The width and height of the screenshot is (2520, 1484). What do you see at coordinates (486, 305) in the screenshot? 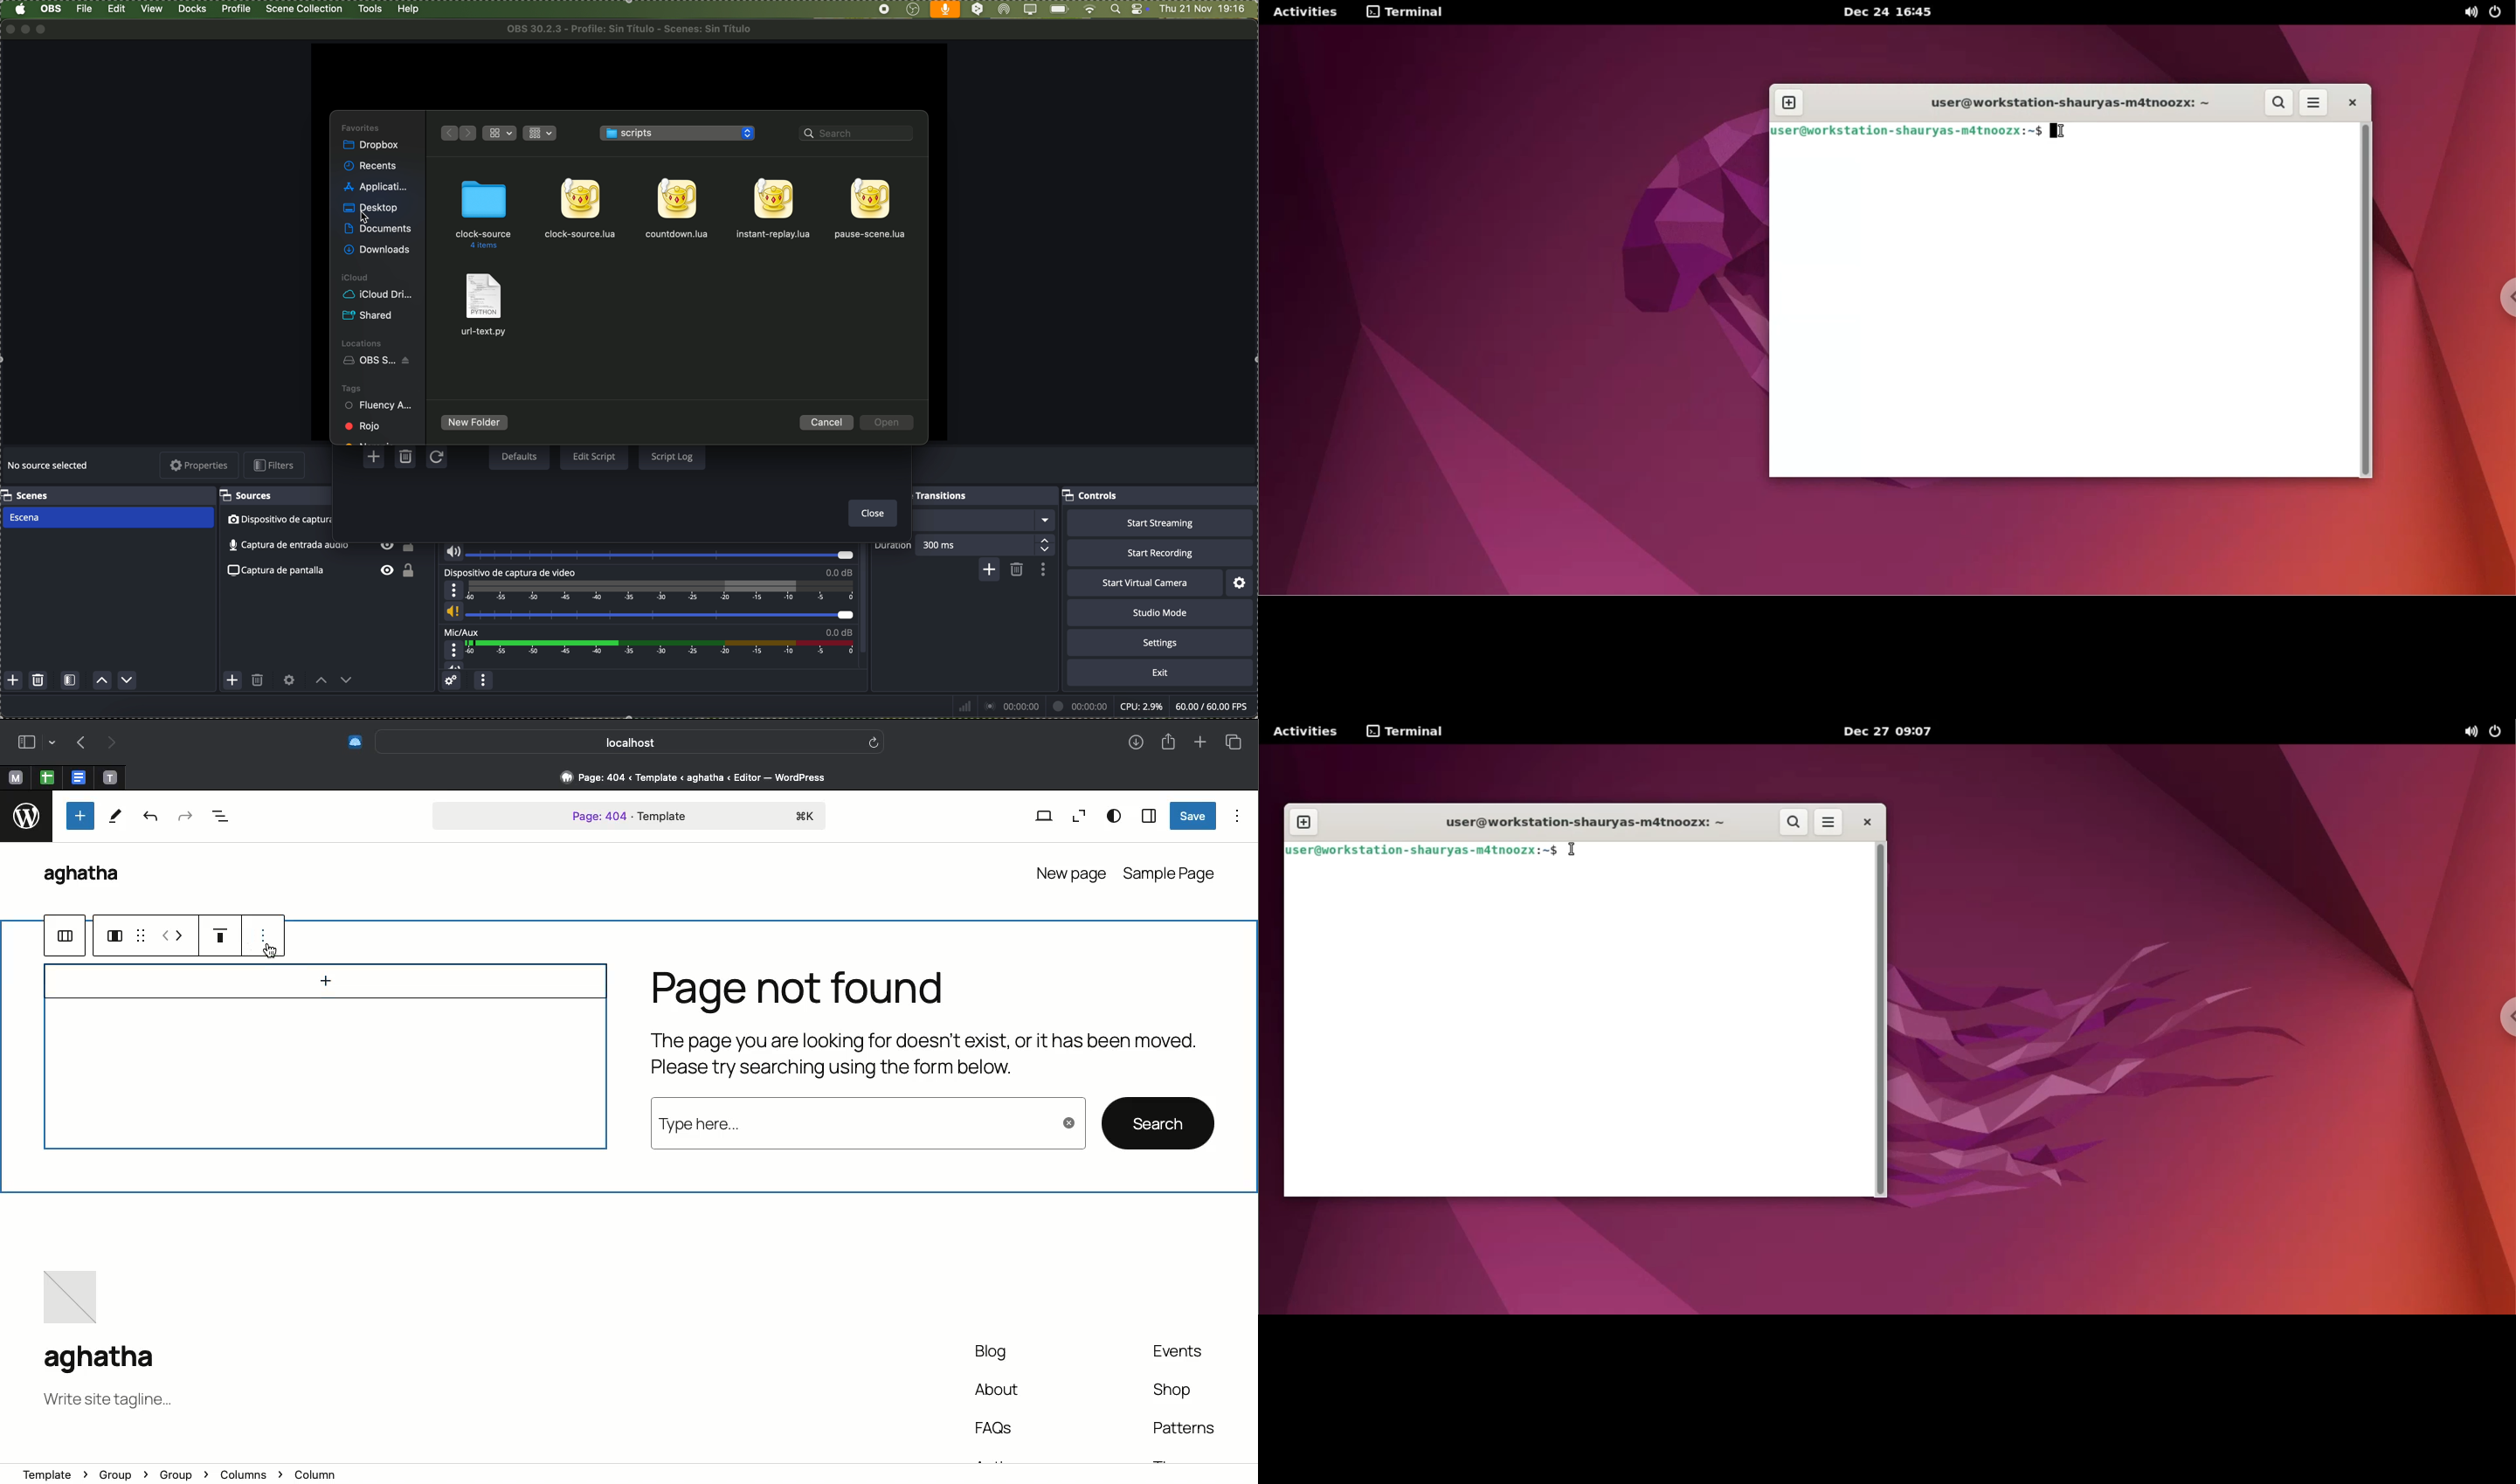
I see `file` at bounding box center [486, 305].